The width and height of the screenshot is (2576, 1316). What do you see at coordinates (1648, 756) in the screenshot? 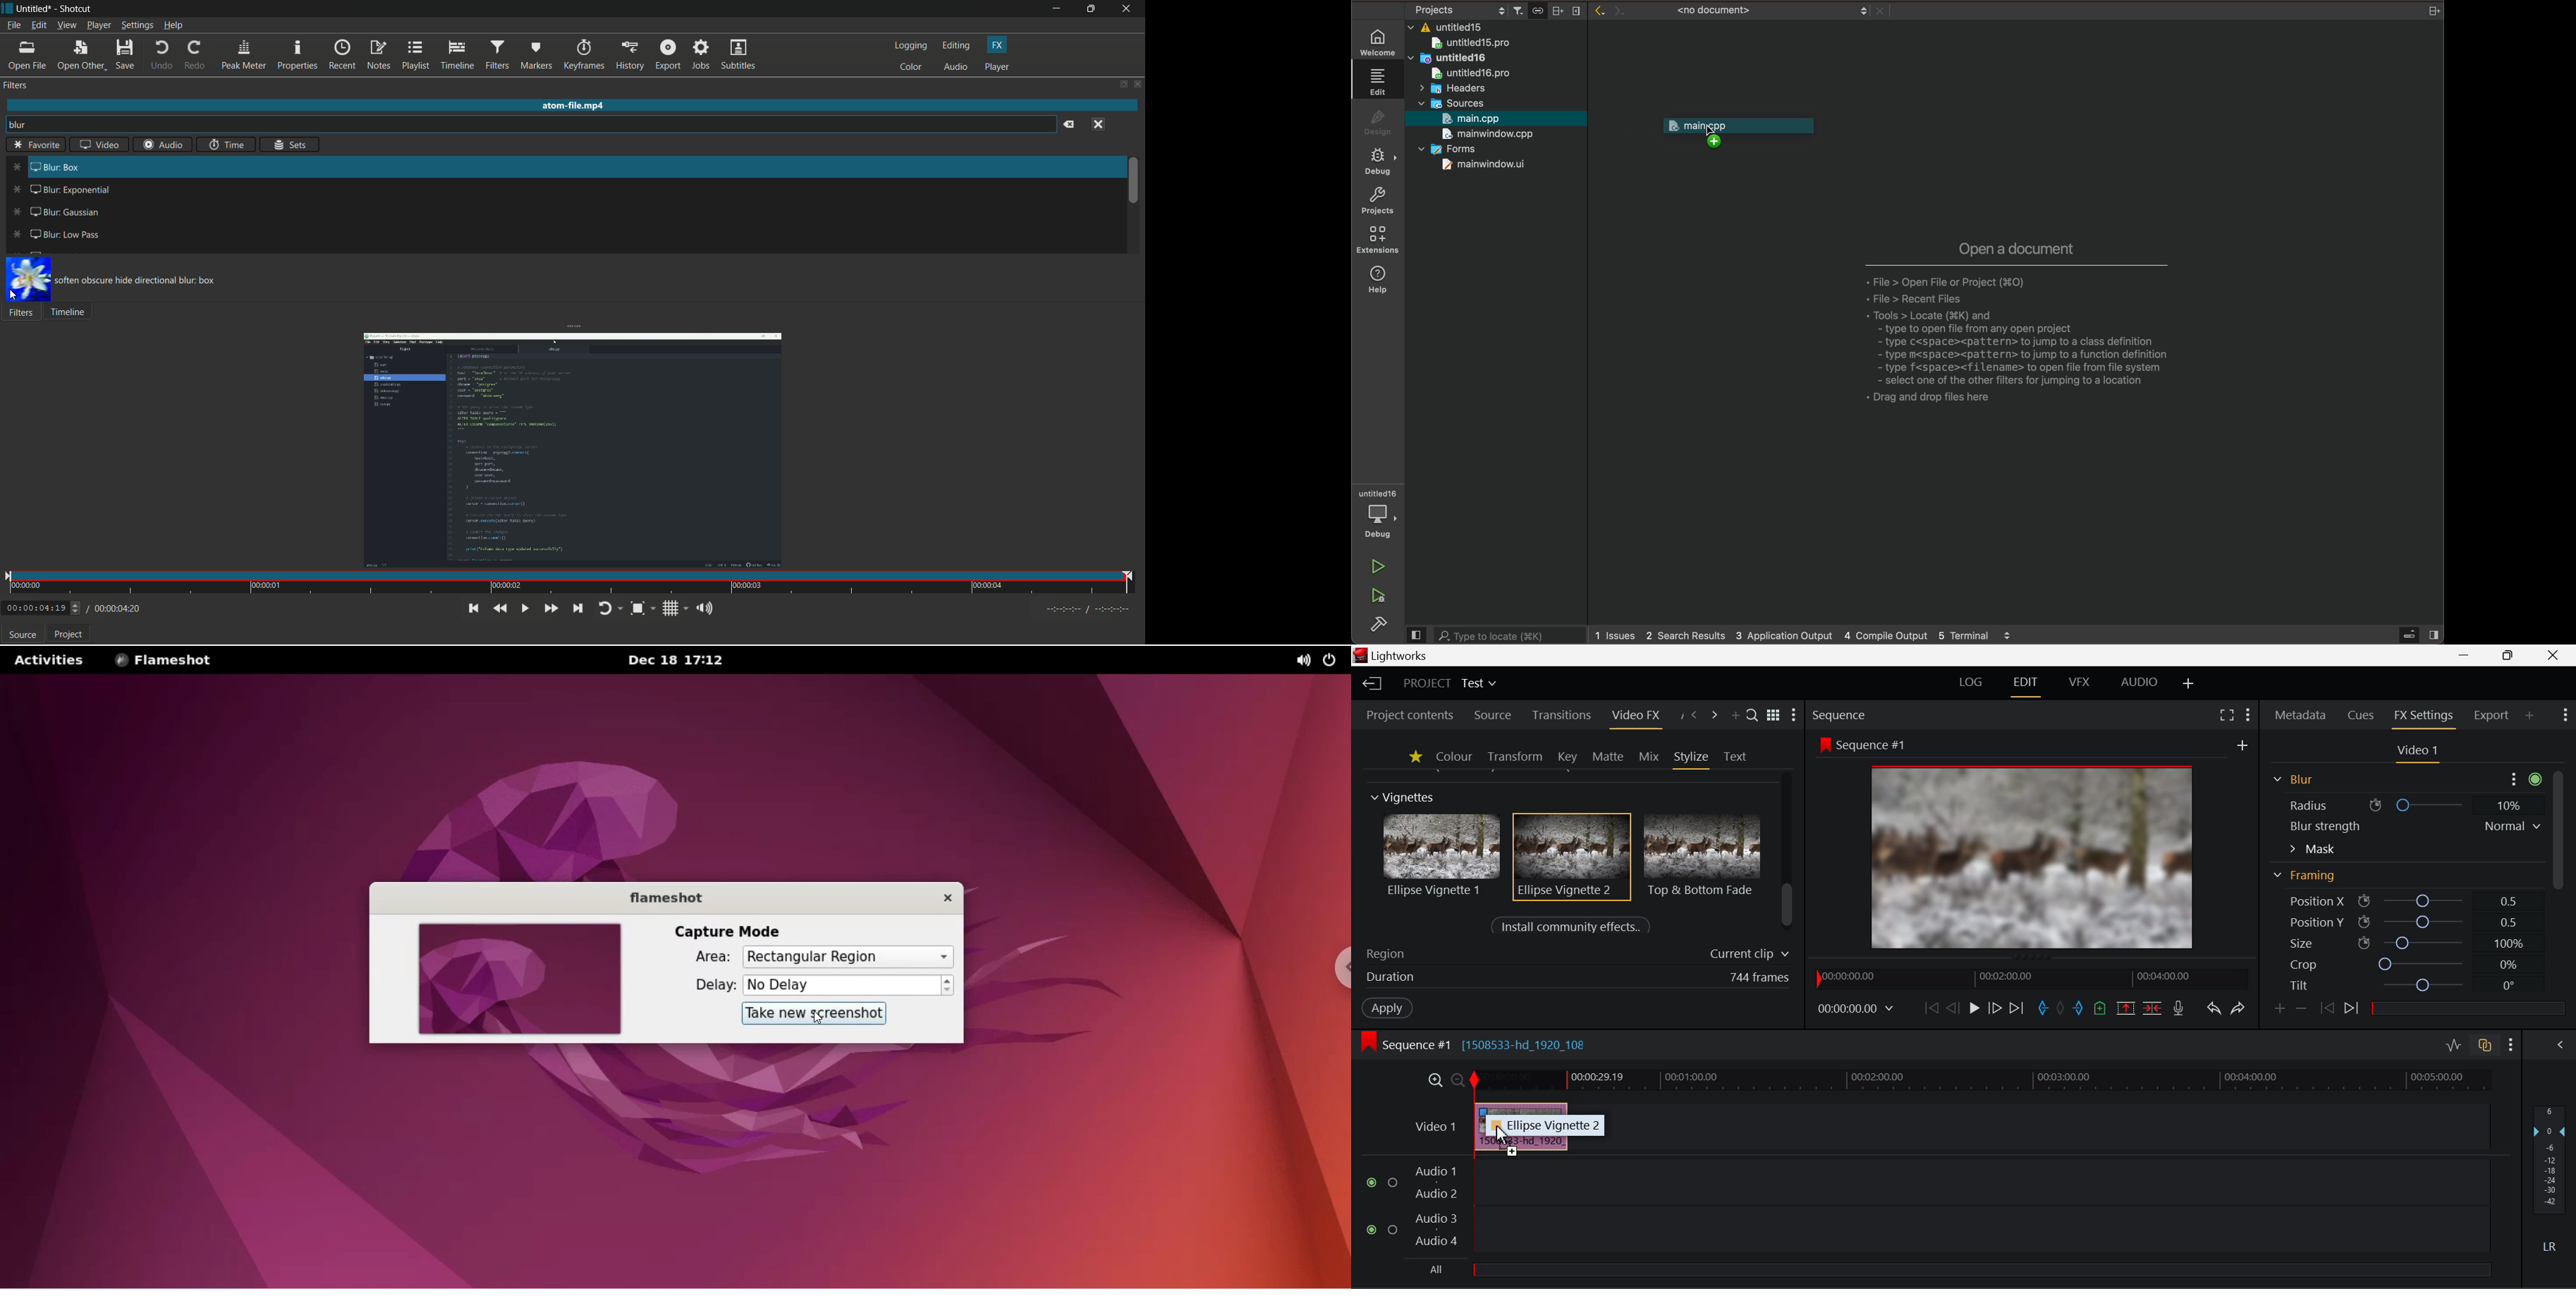
I see `Mix` at bounding box center [1648, 756].